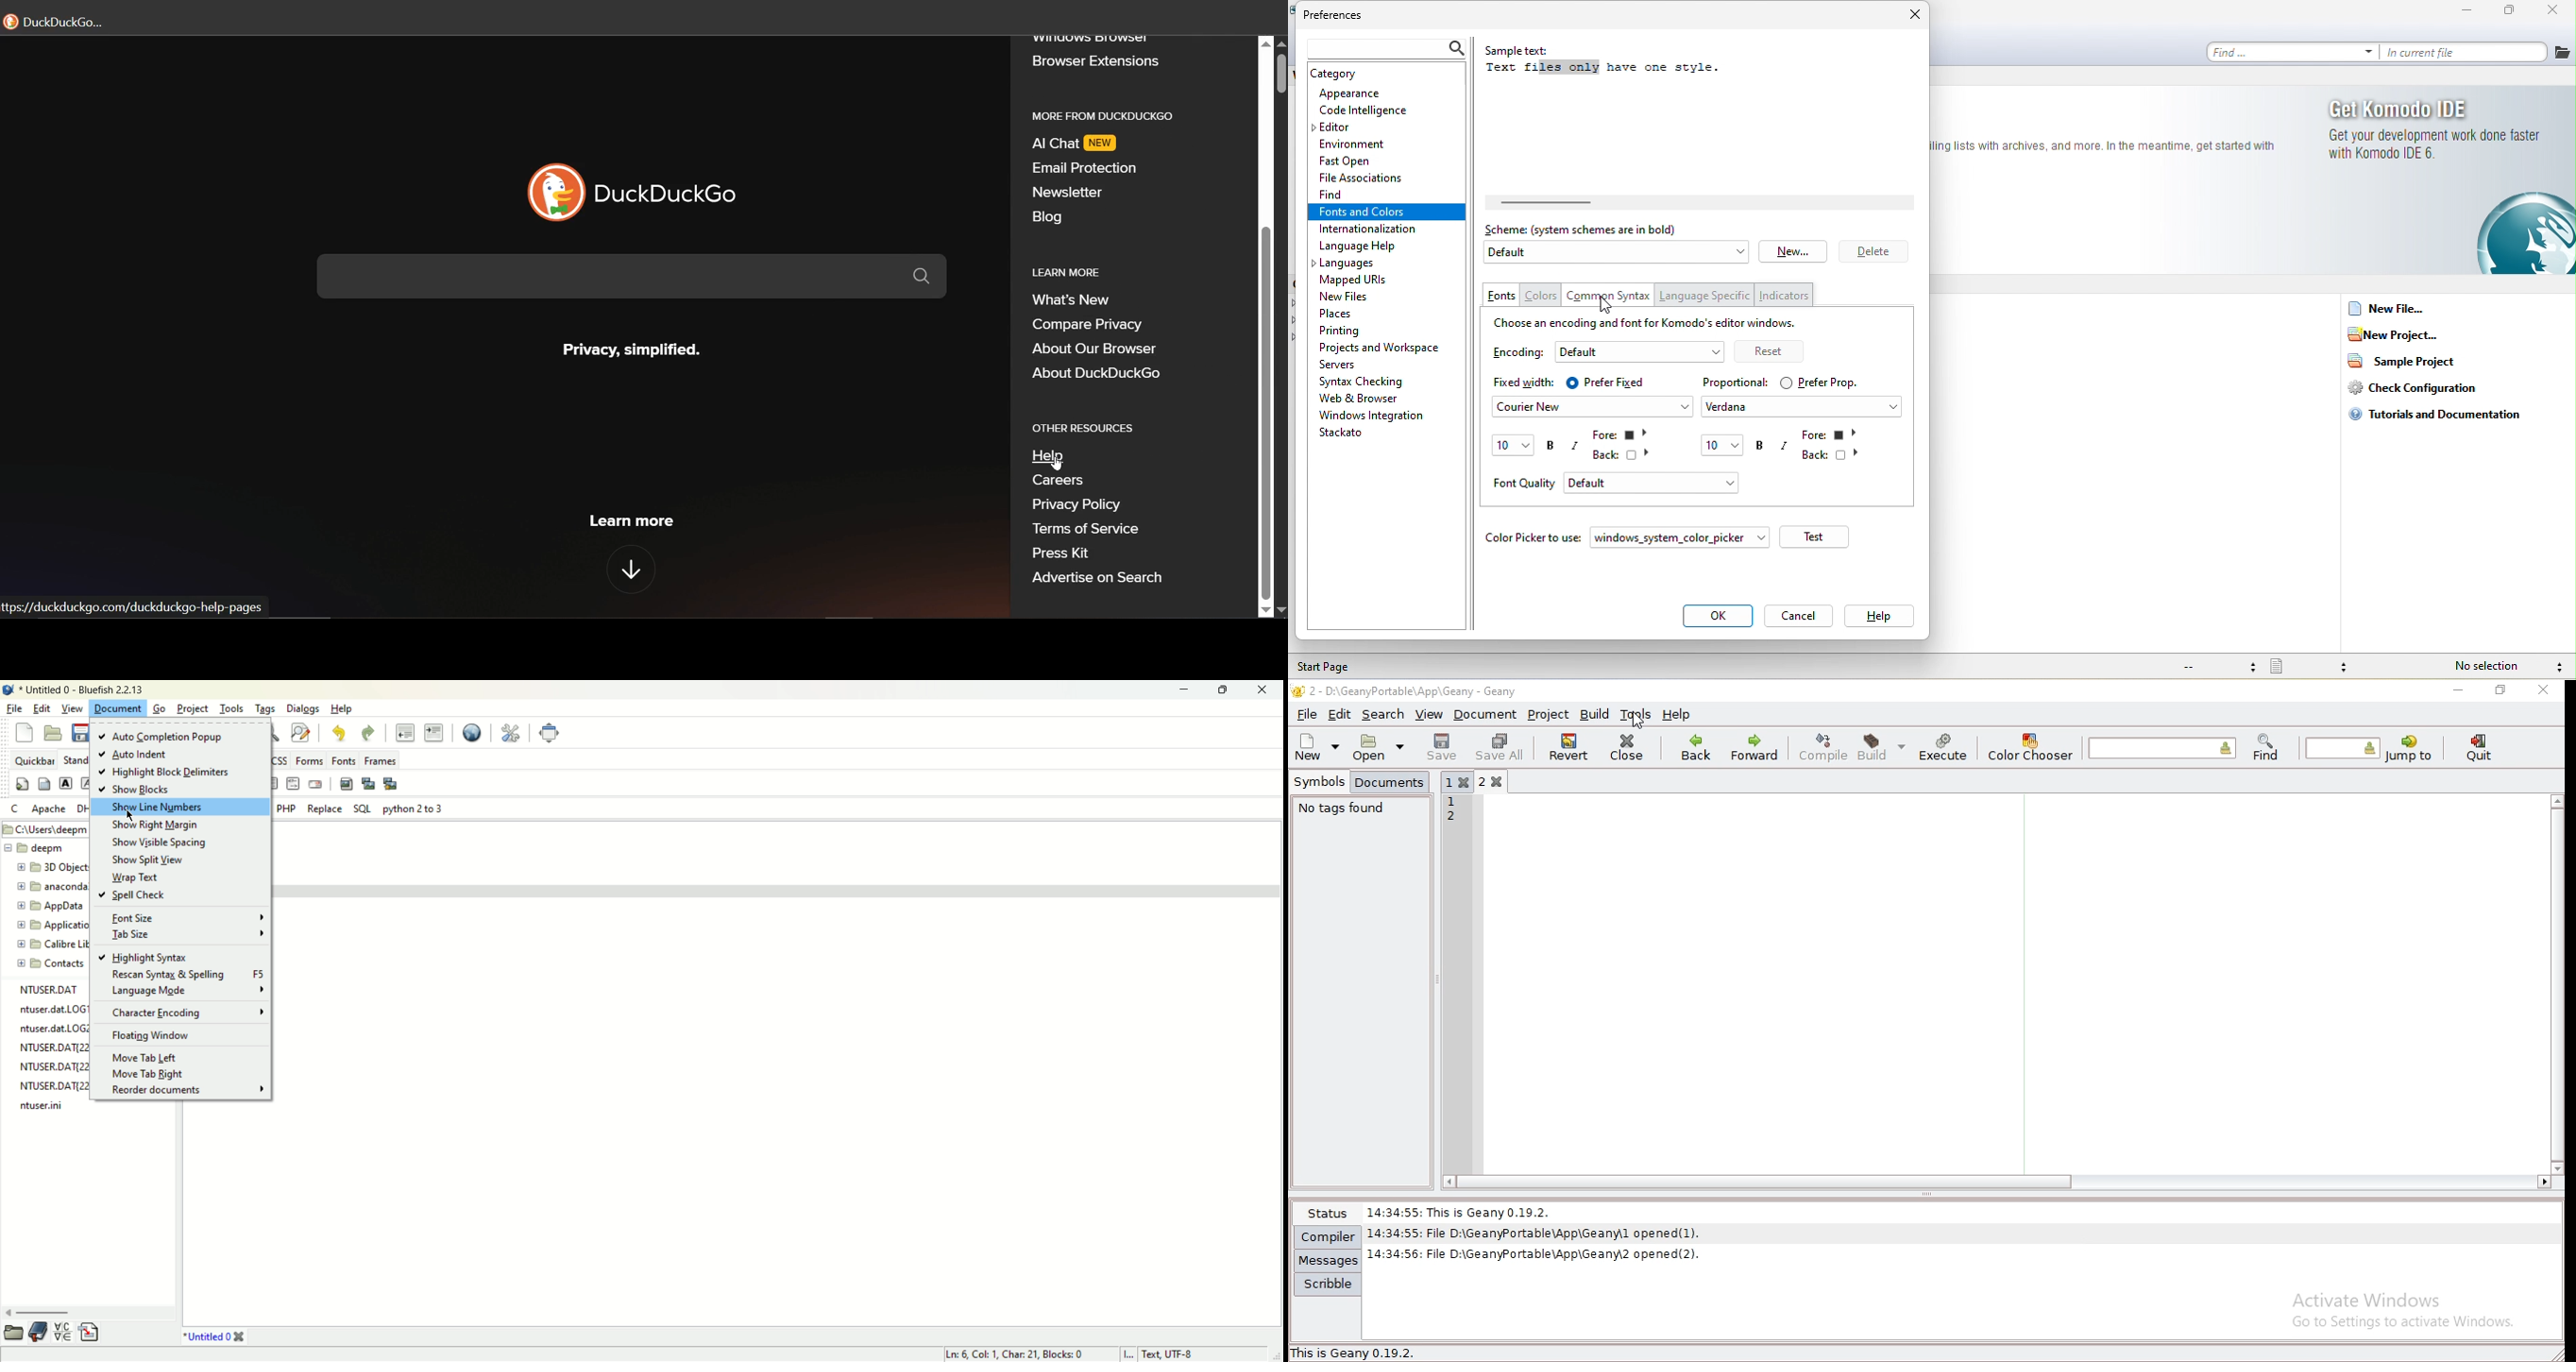 The height and width of the screenshot is (1372, 2576). Describe the element at coordinates (52, 809) in the screenshot. I see `apache` at that location.